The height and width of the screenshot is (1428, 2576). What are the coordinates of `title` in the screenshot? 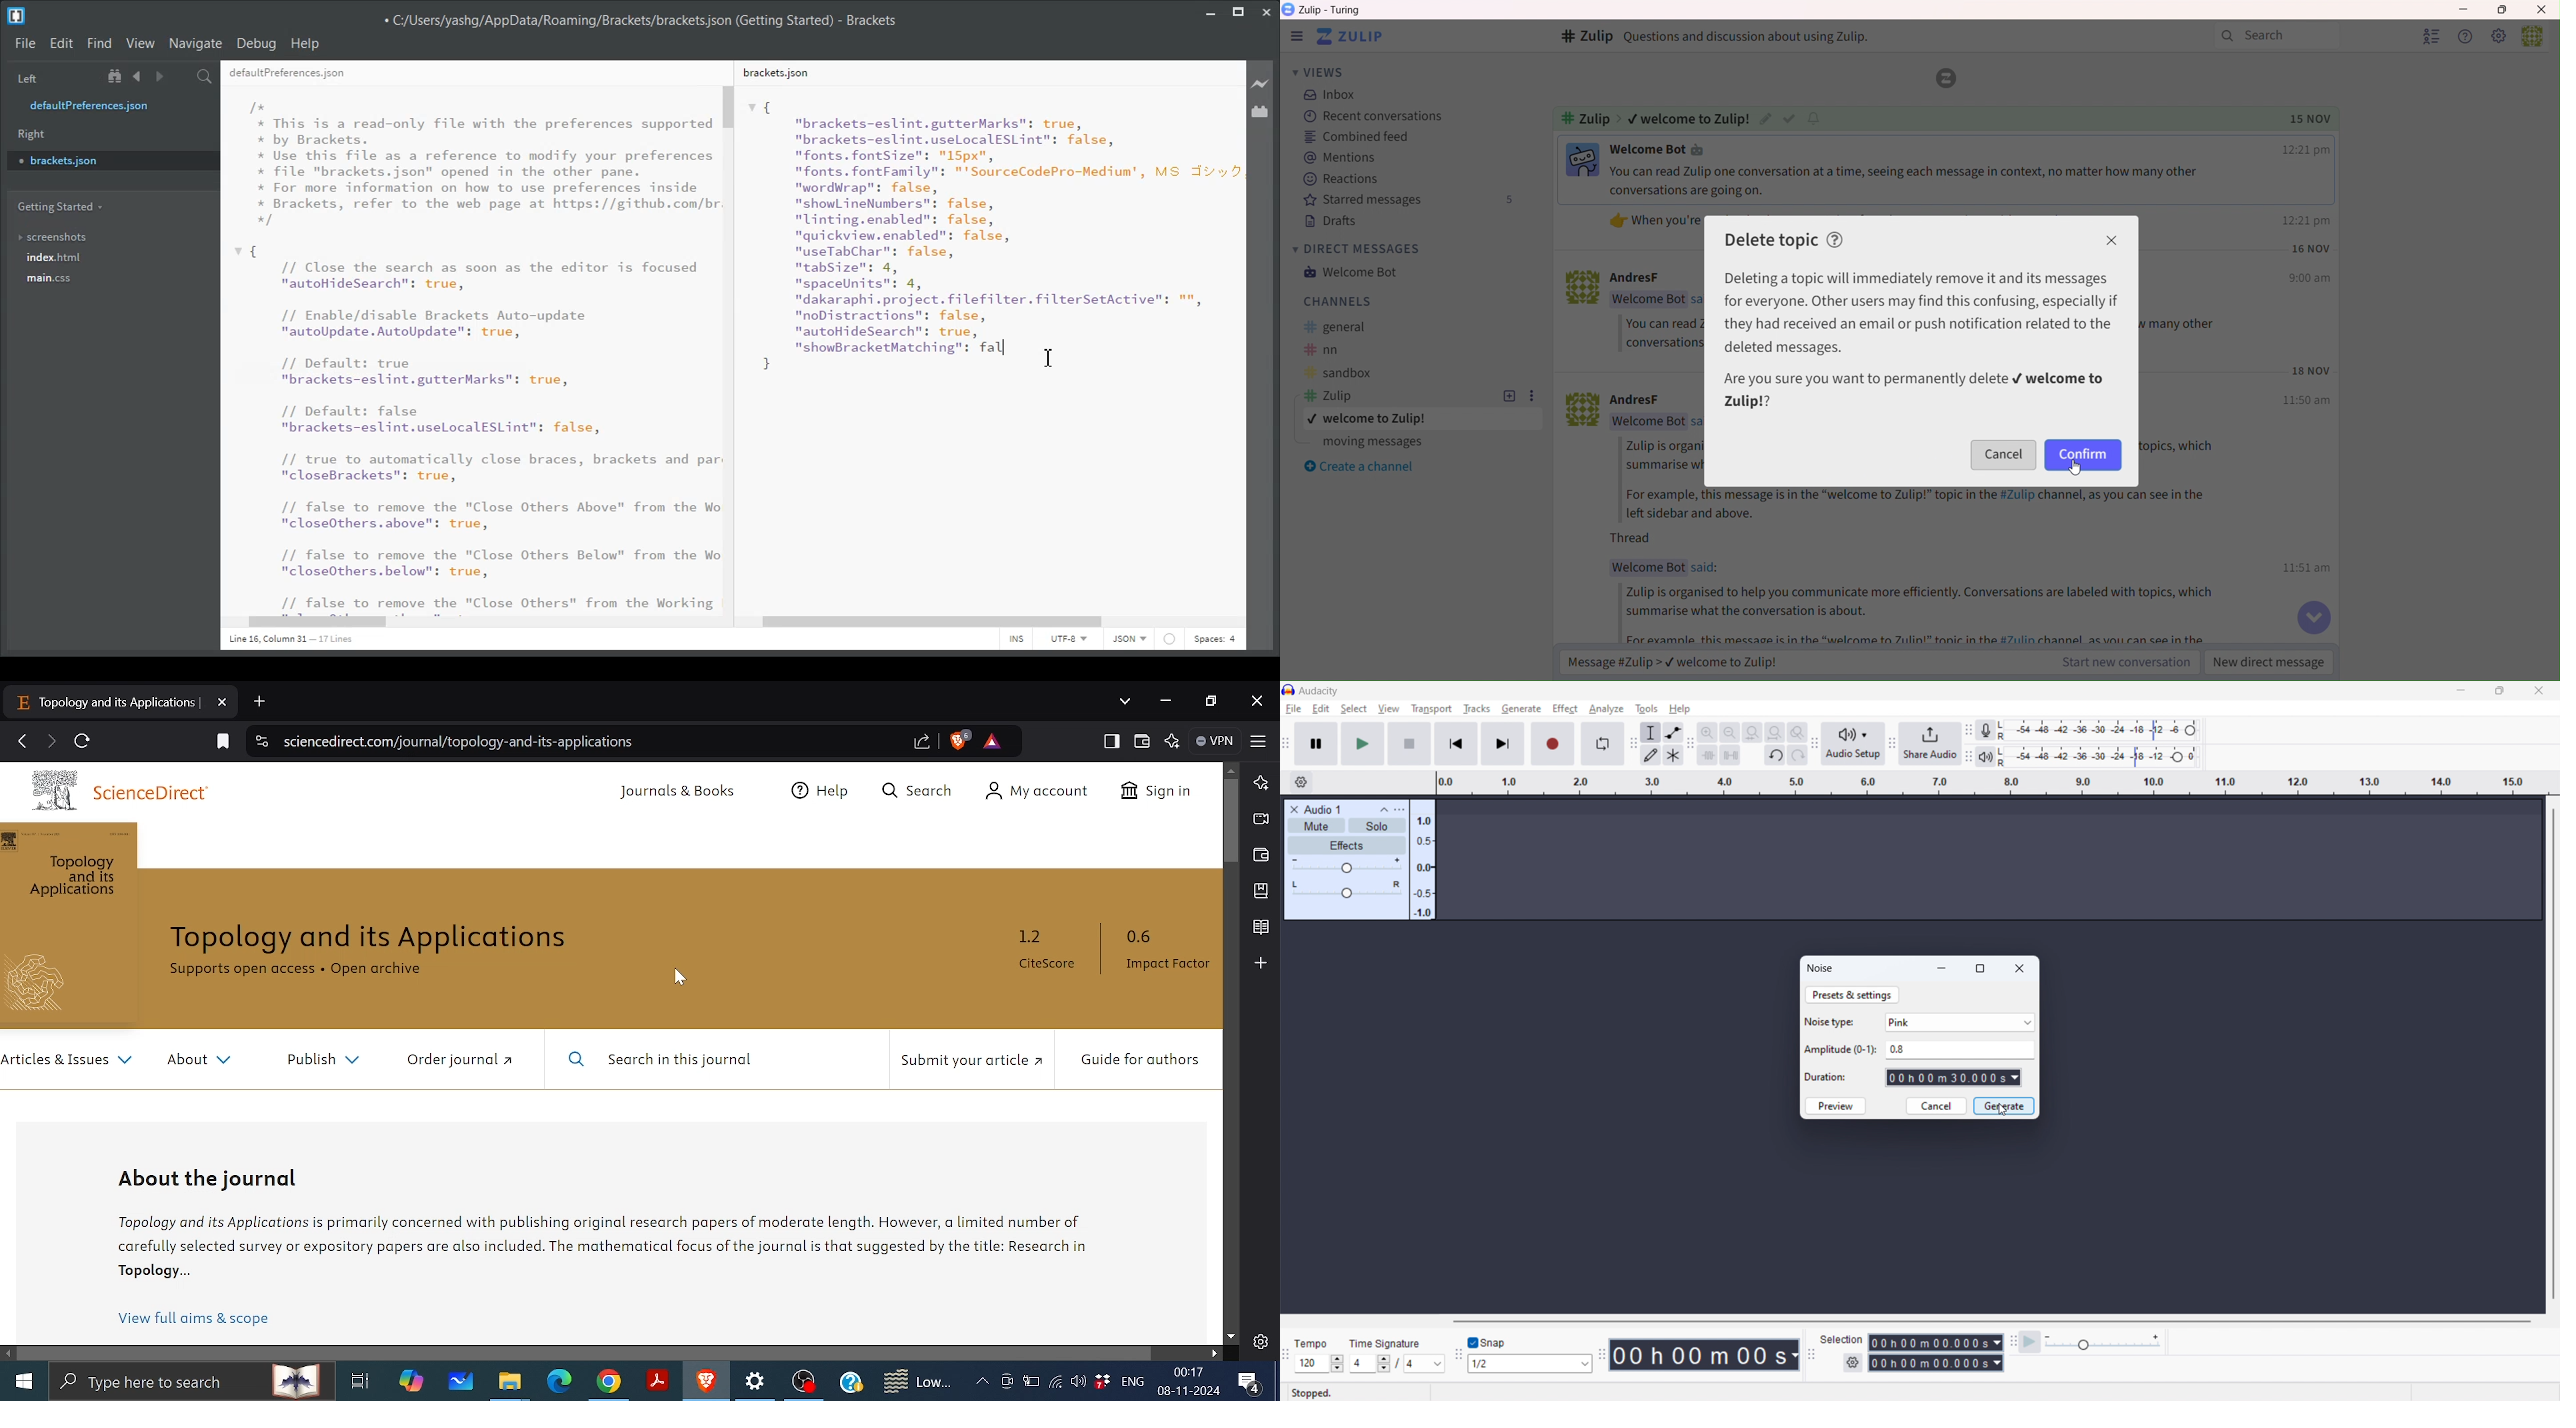 It's located at (1319, 691).